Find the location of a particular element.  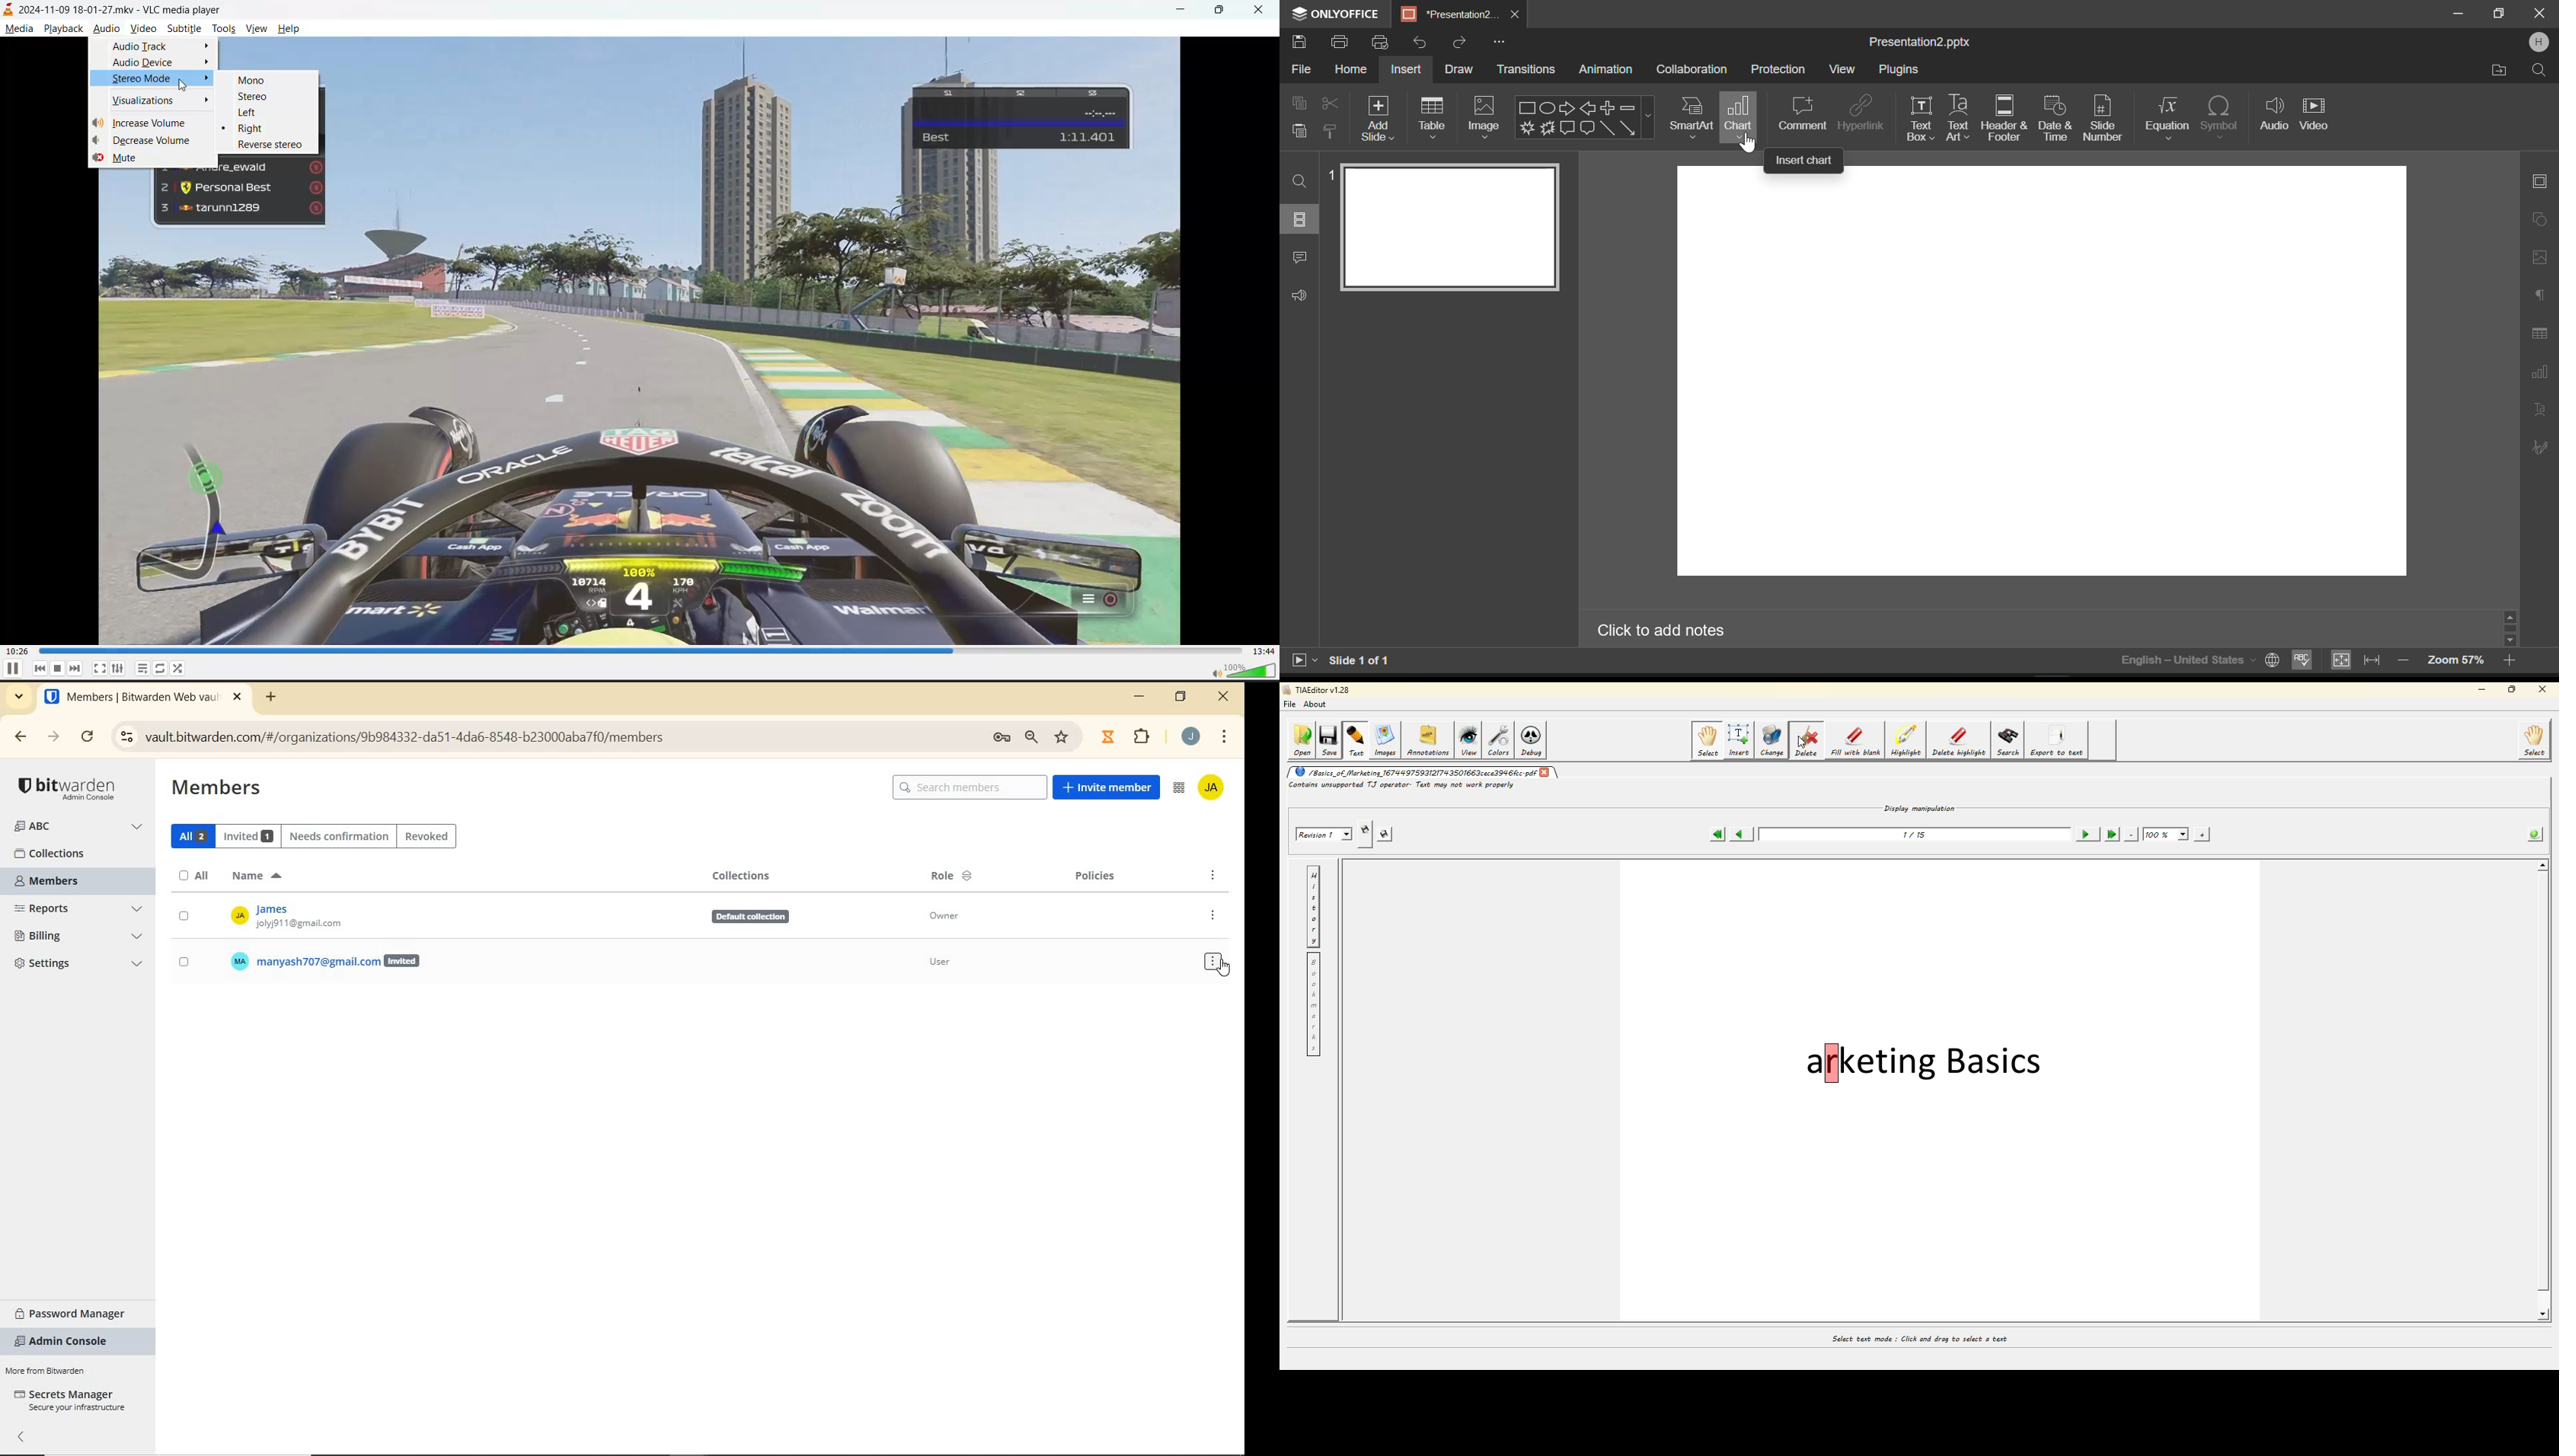

Start Slideshow is located at coordinates (1303, 658).